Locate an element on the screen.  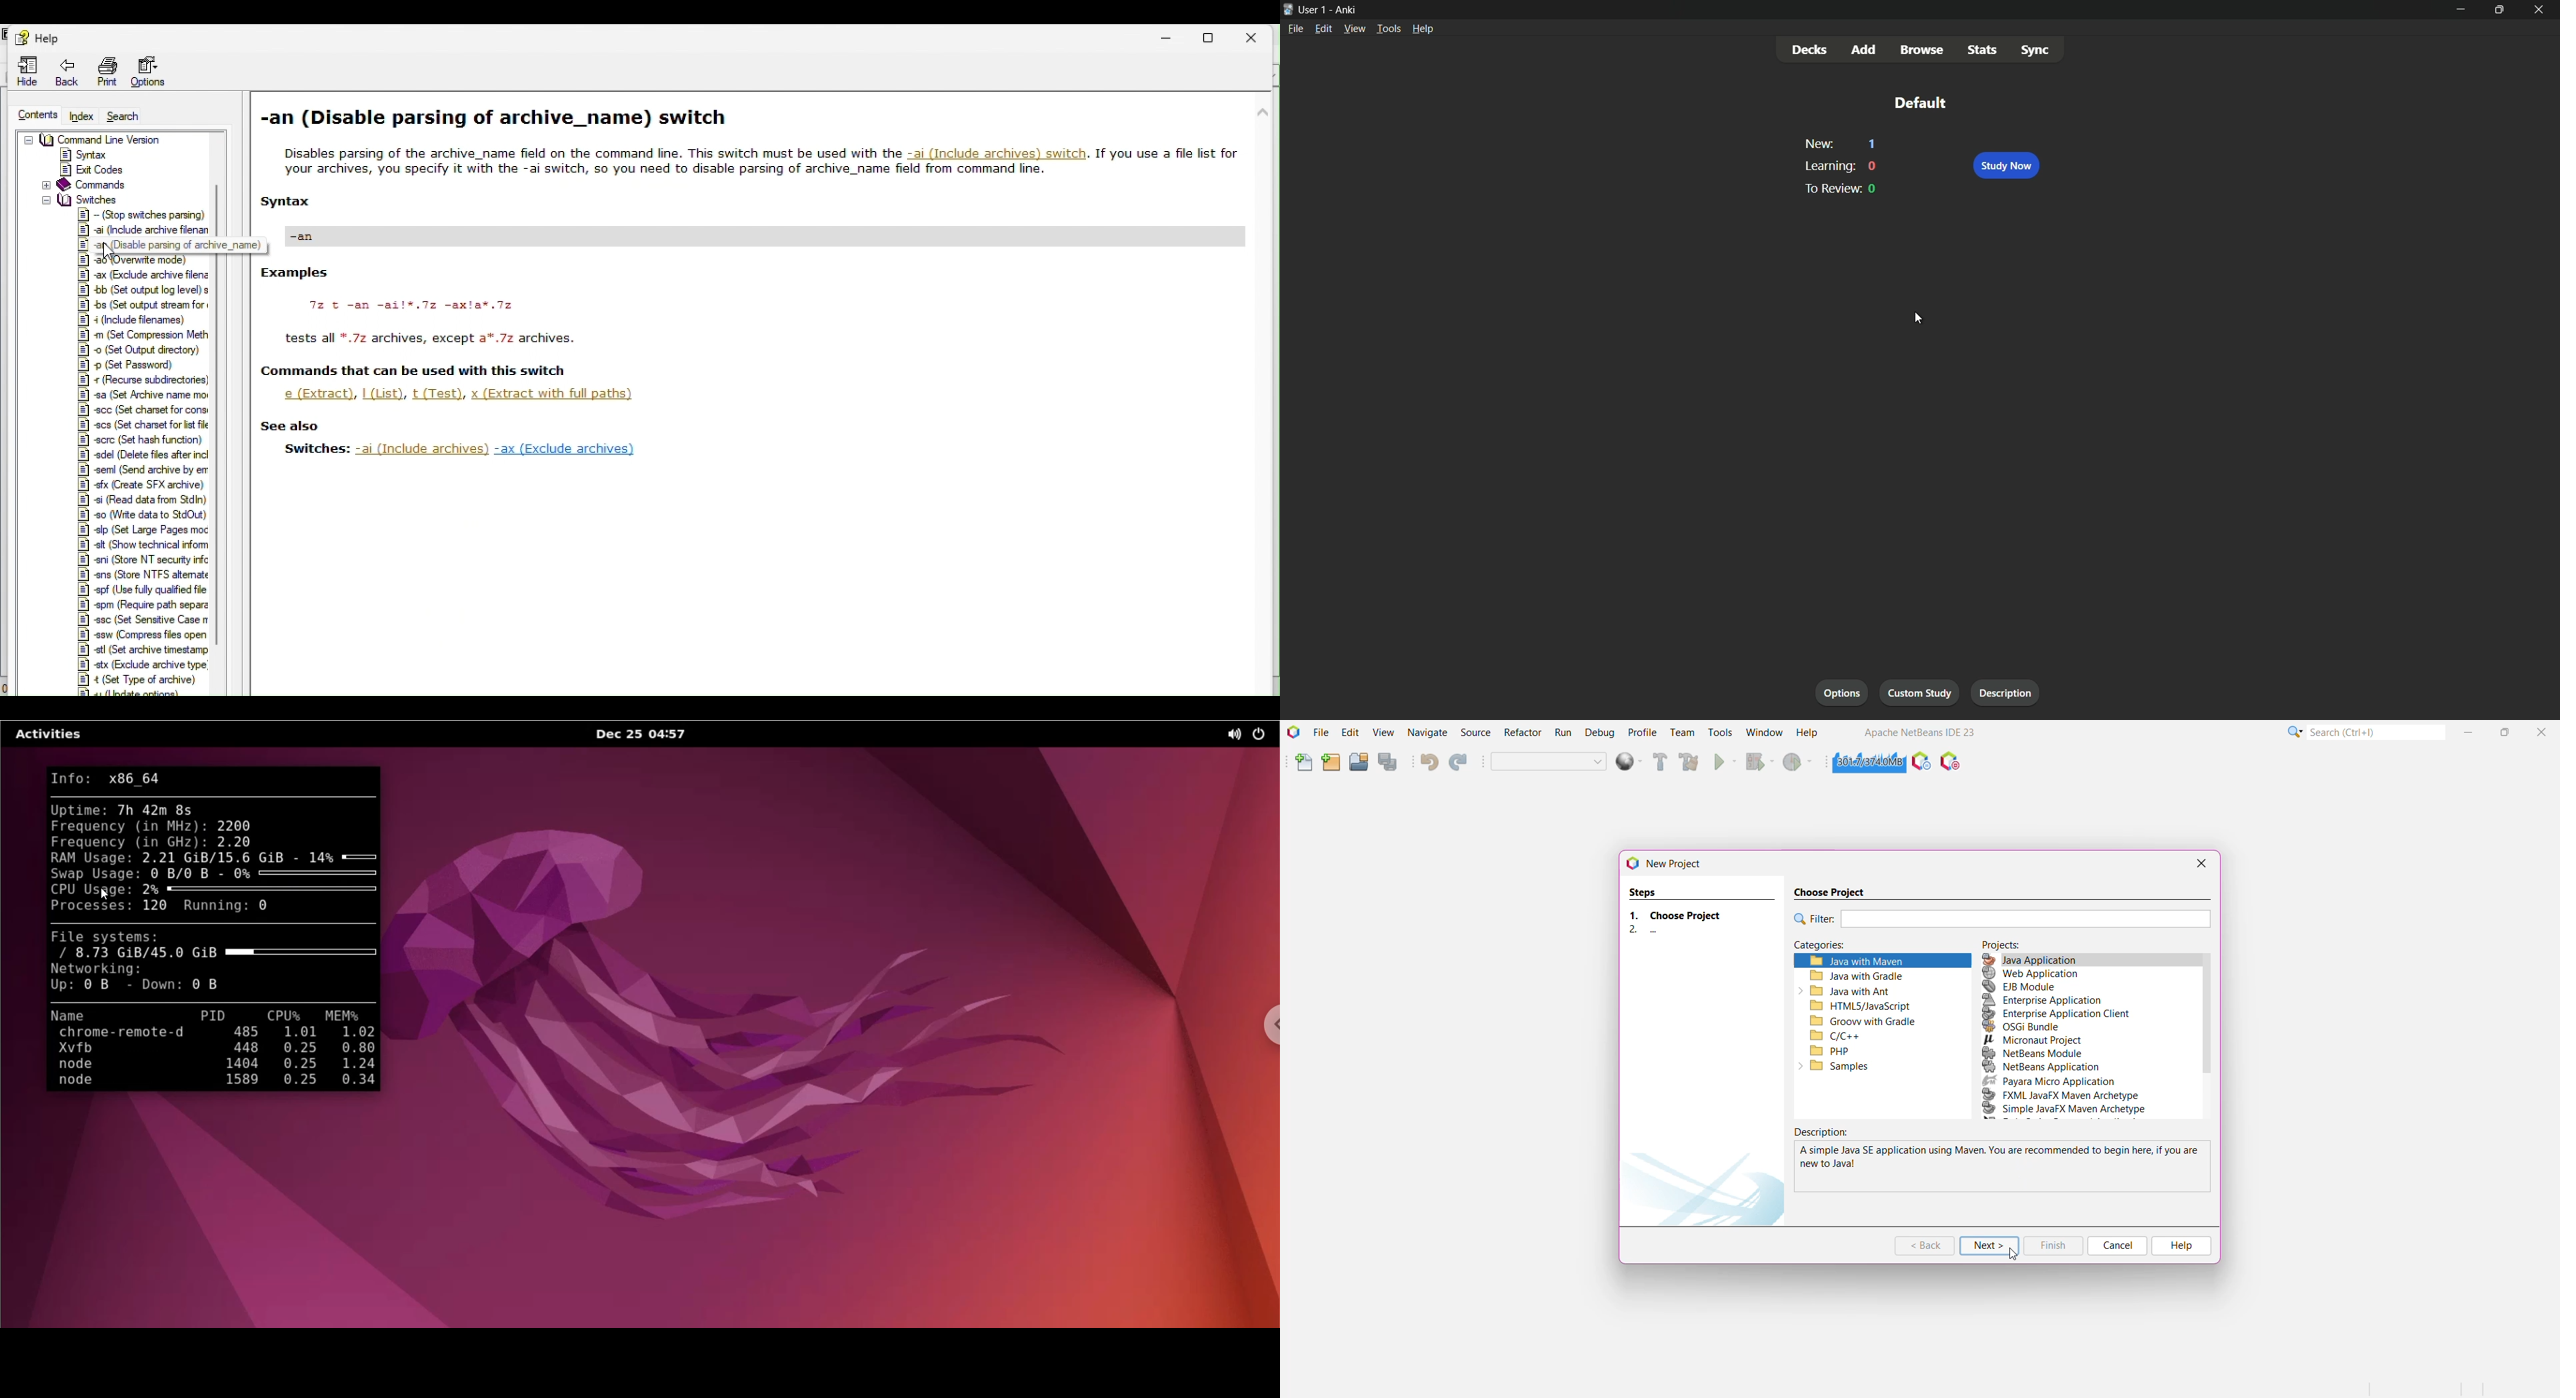
-an (Disable parsing of archive_name) switch is located at coordinates (499, 119).